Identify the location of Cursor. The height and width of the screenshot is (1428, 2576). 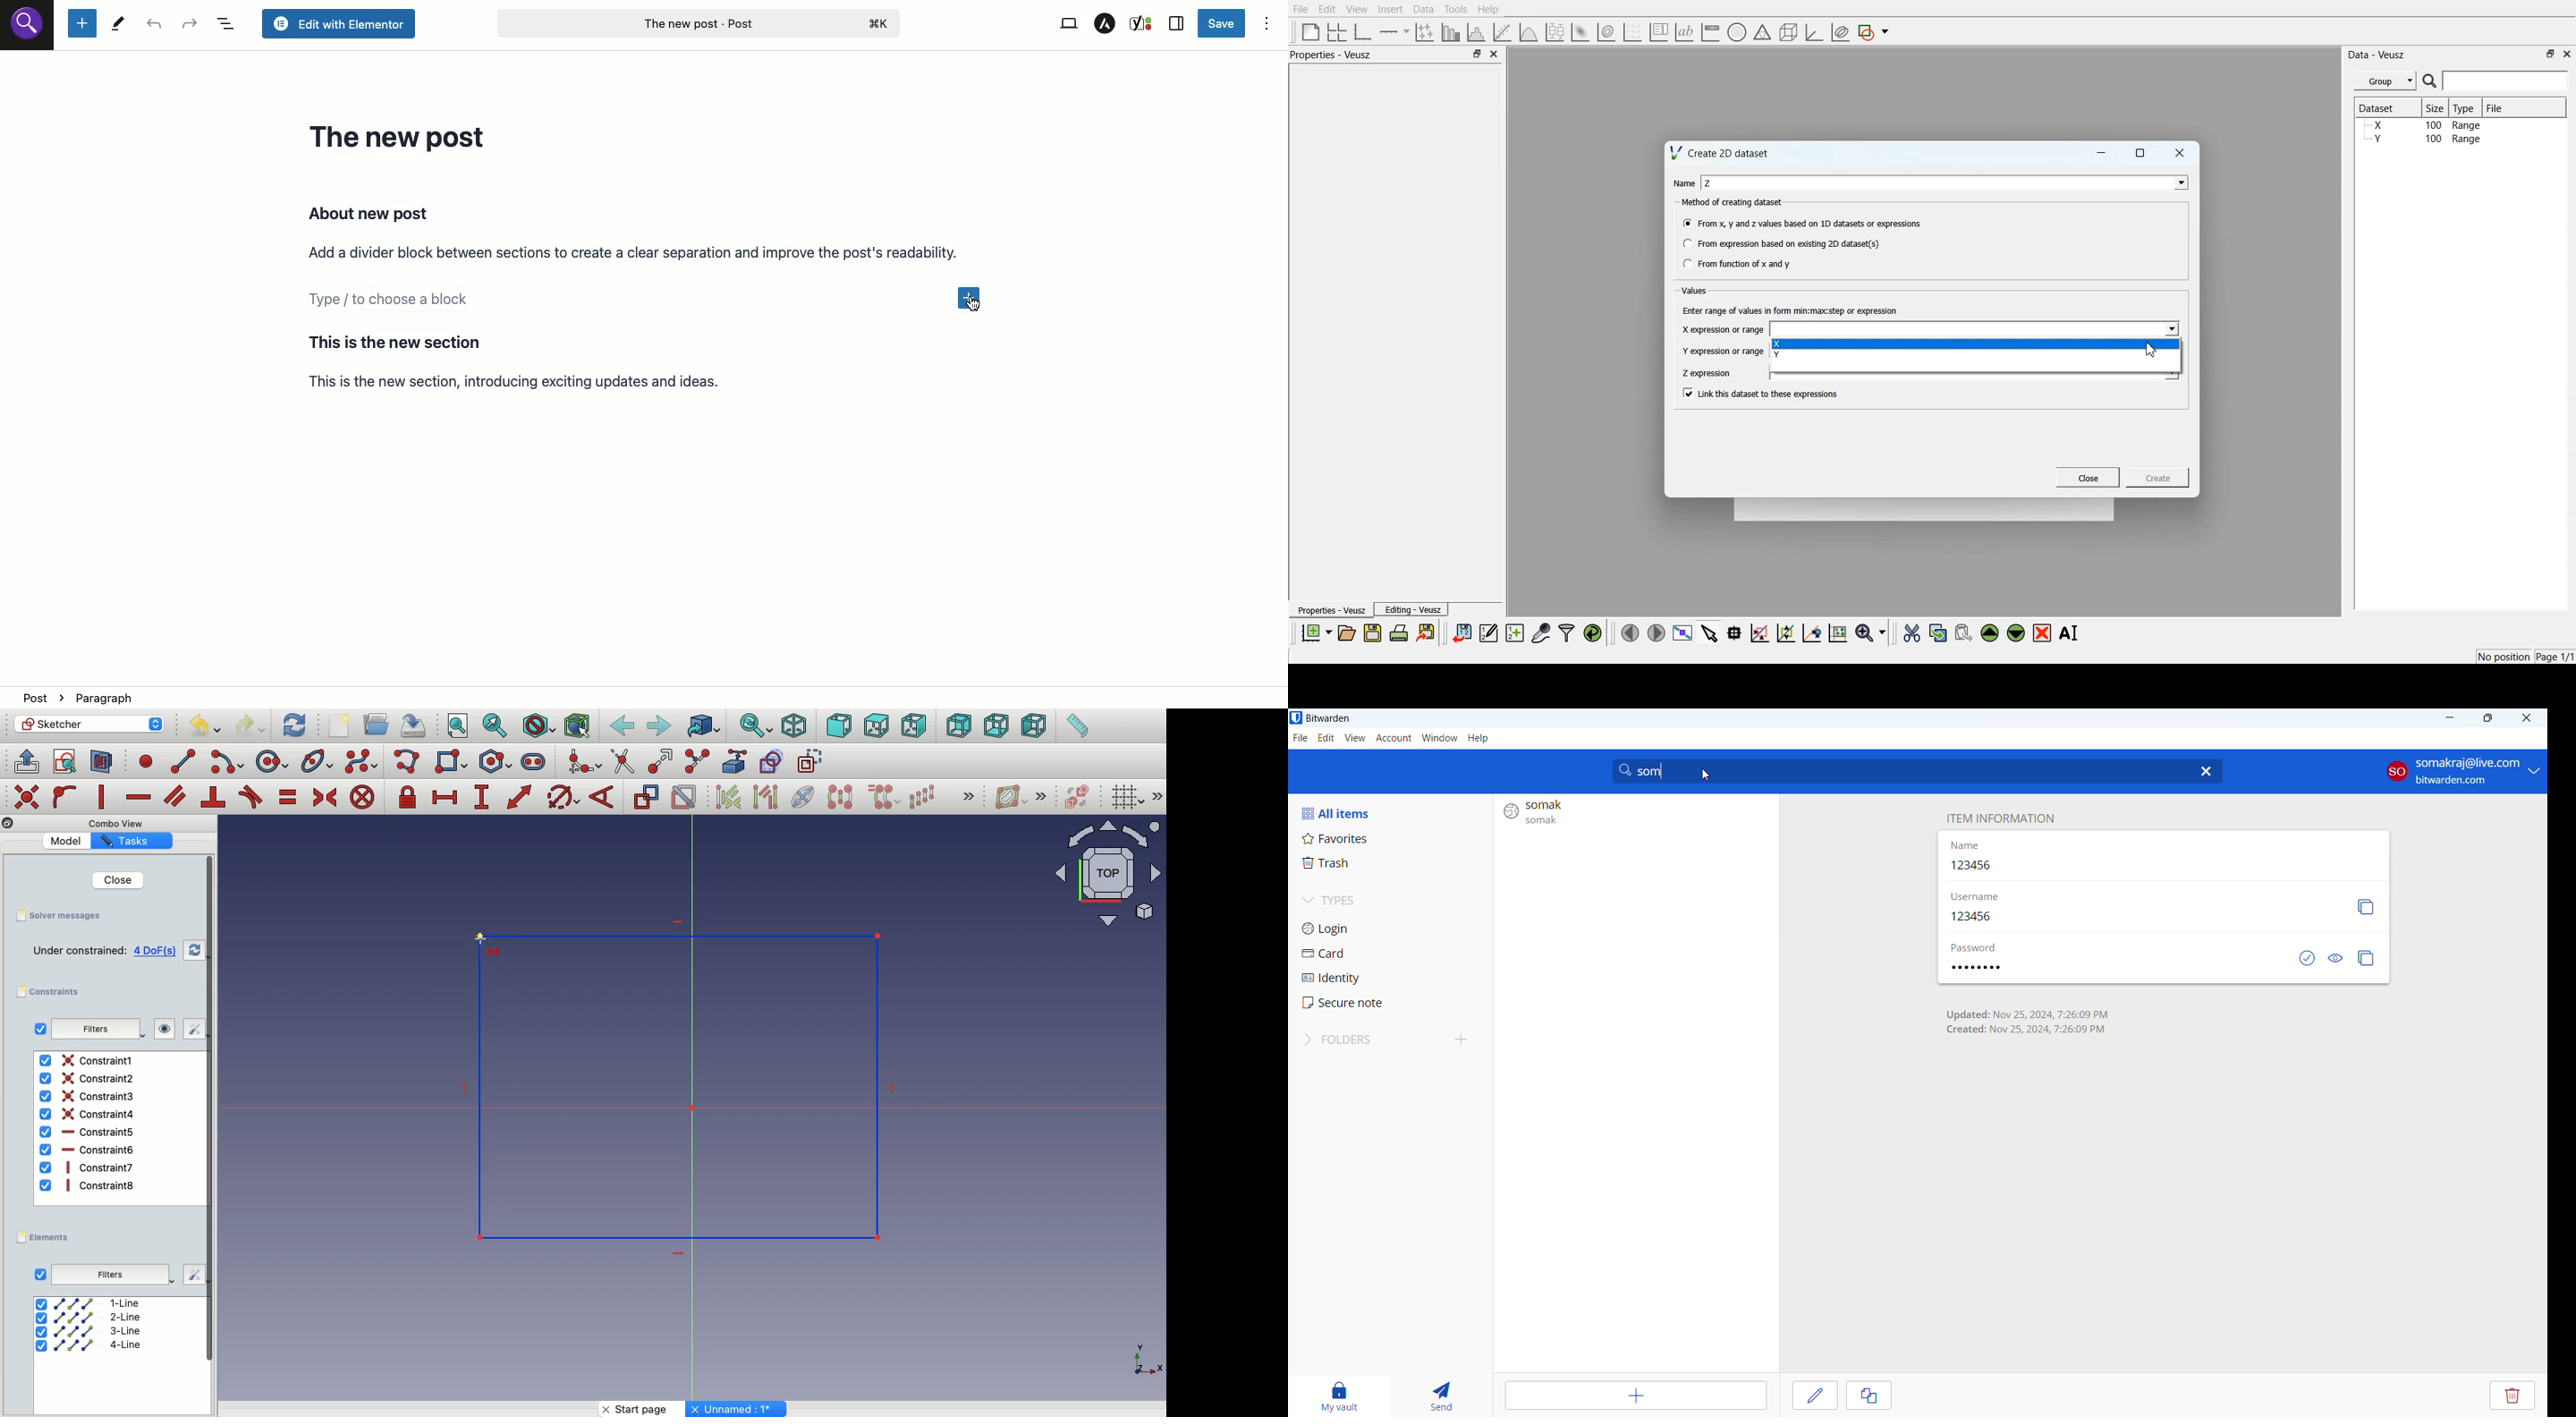
(485, 947).